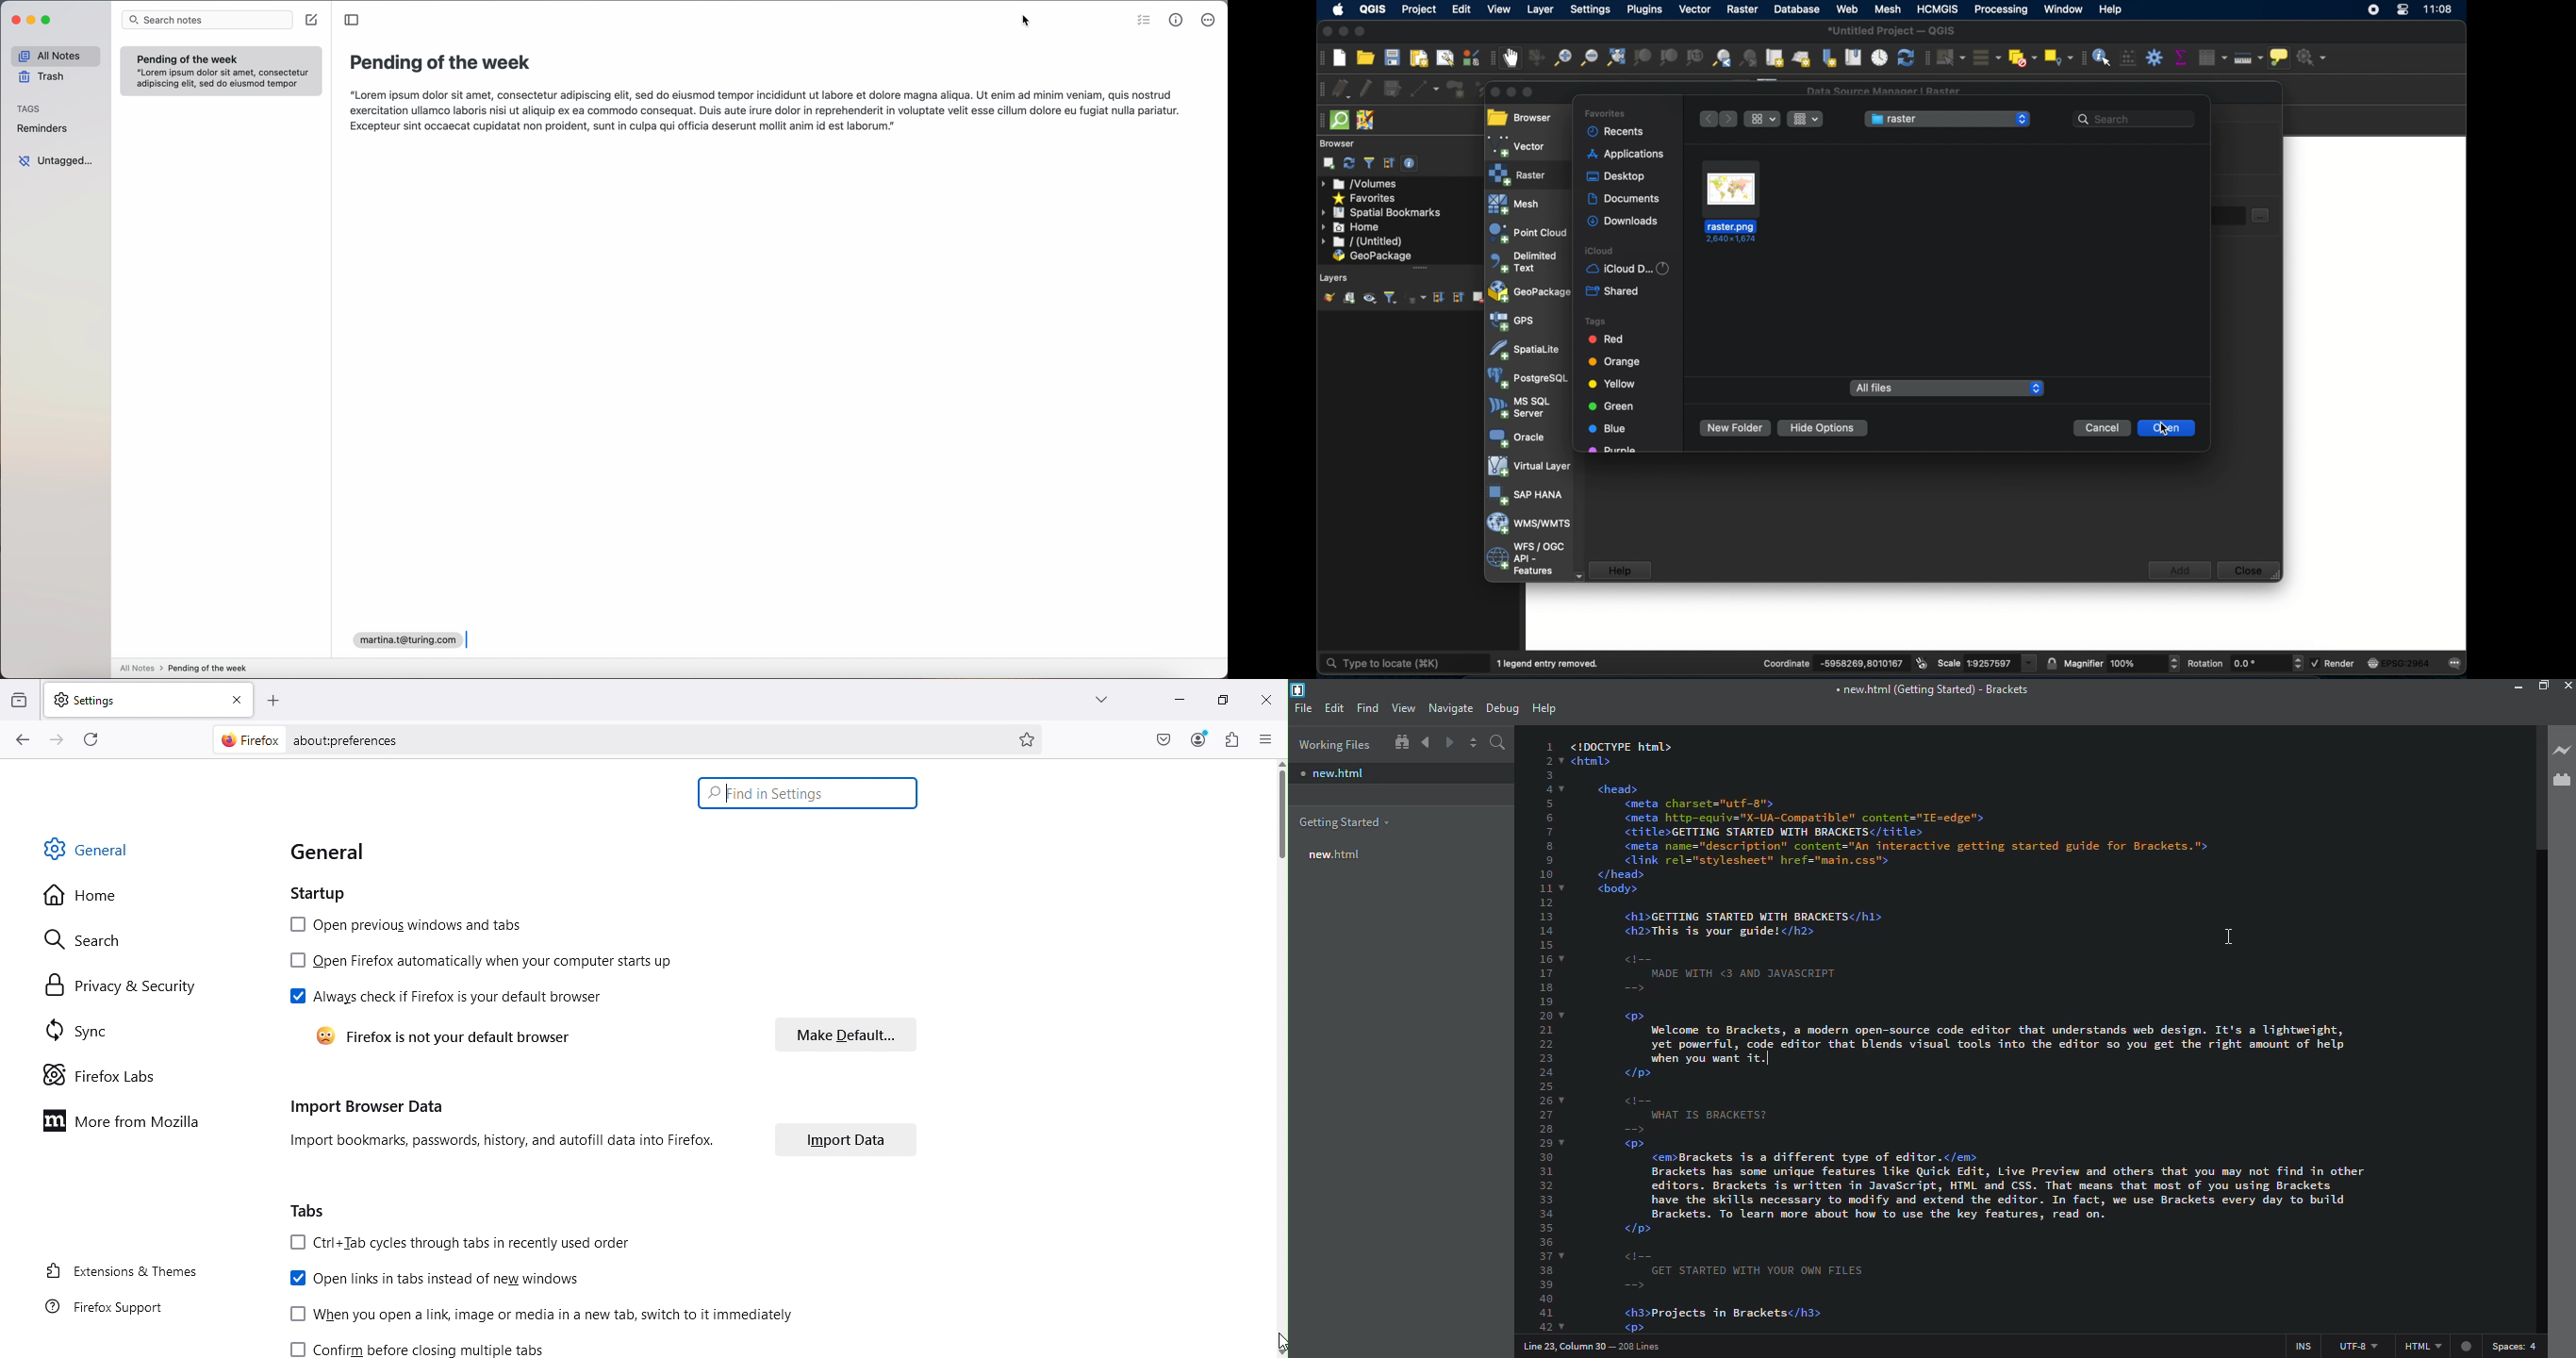 Image resolution: width=2576 pixels, height=1372 pixels. I want to click on close, so click(238, 697).